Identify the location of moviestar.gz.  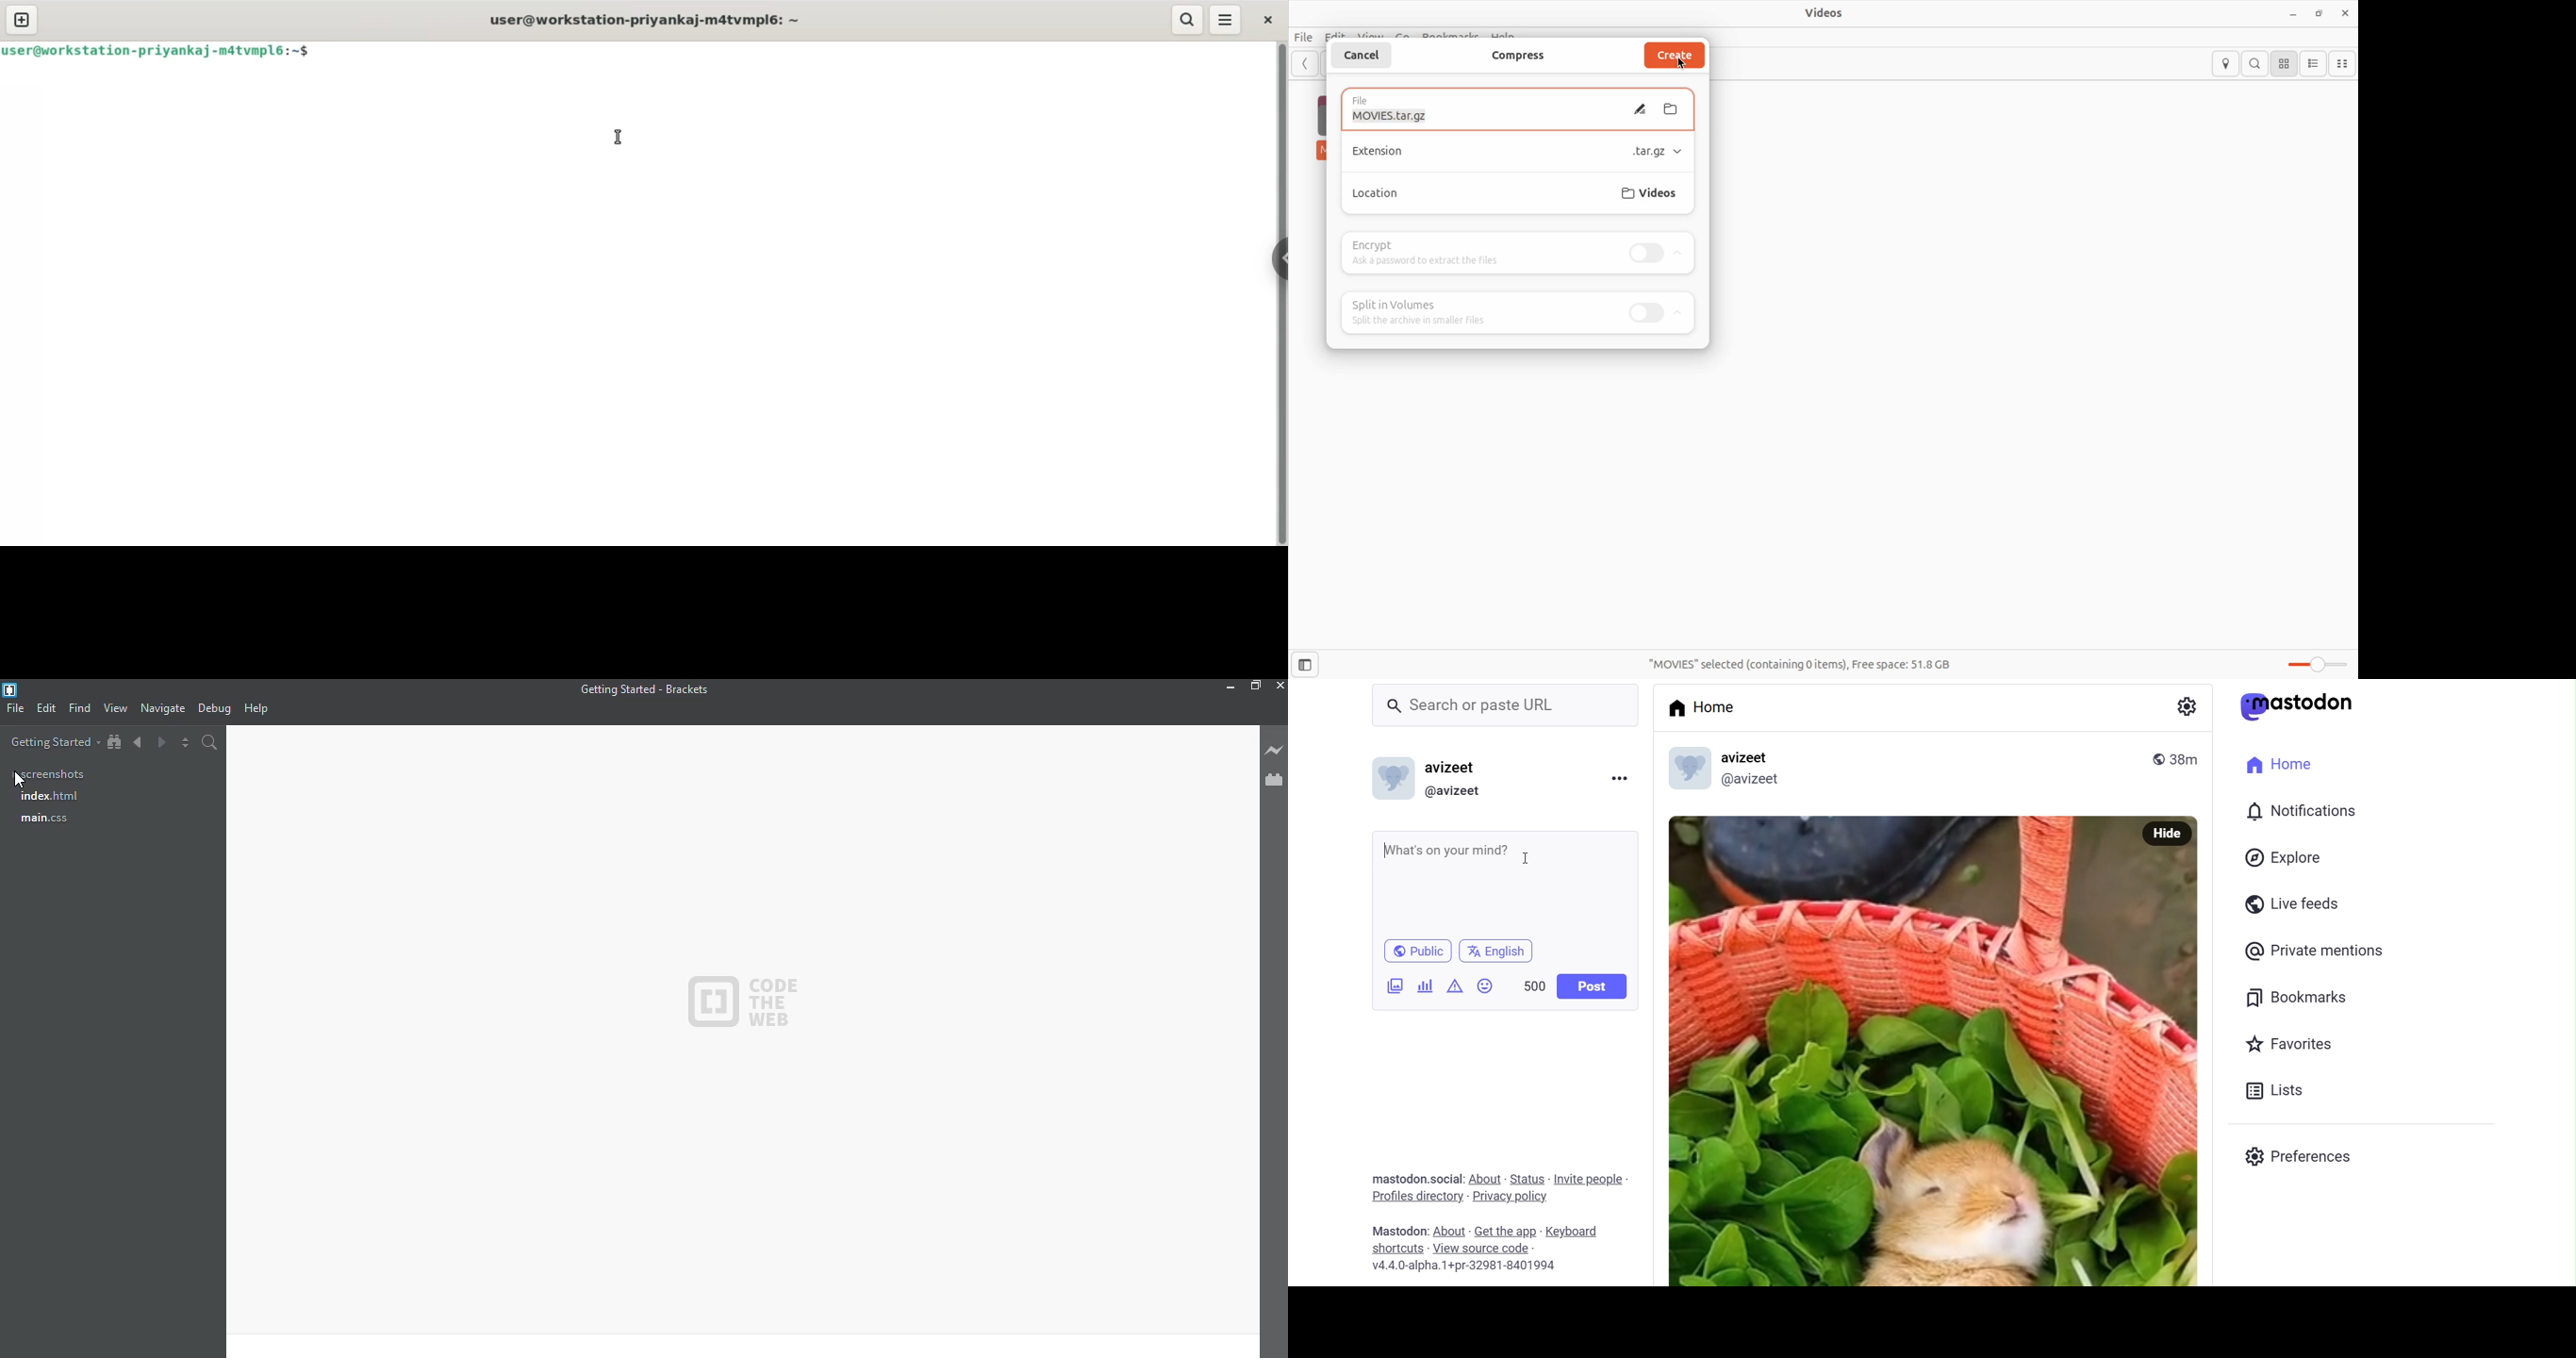
(1404, 116).